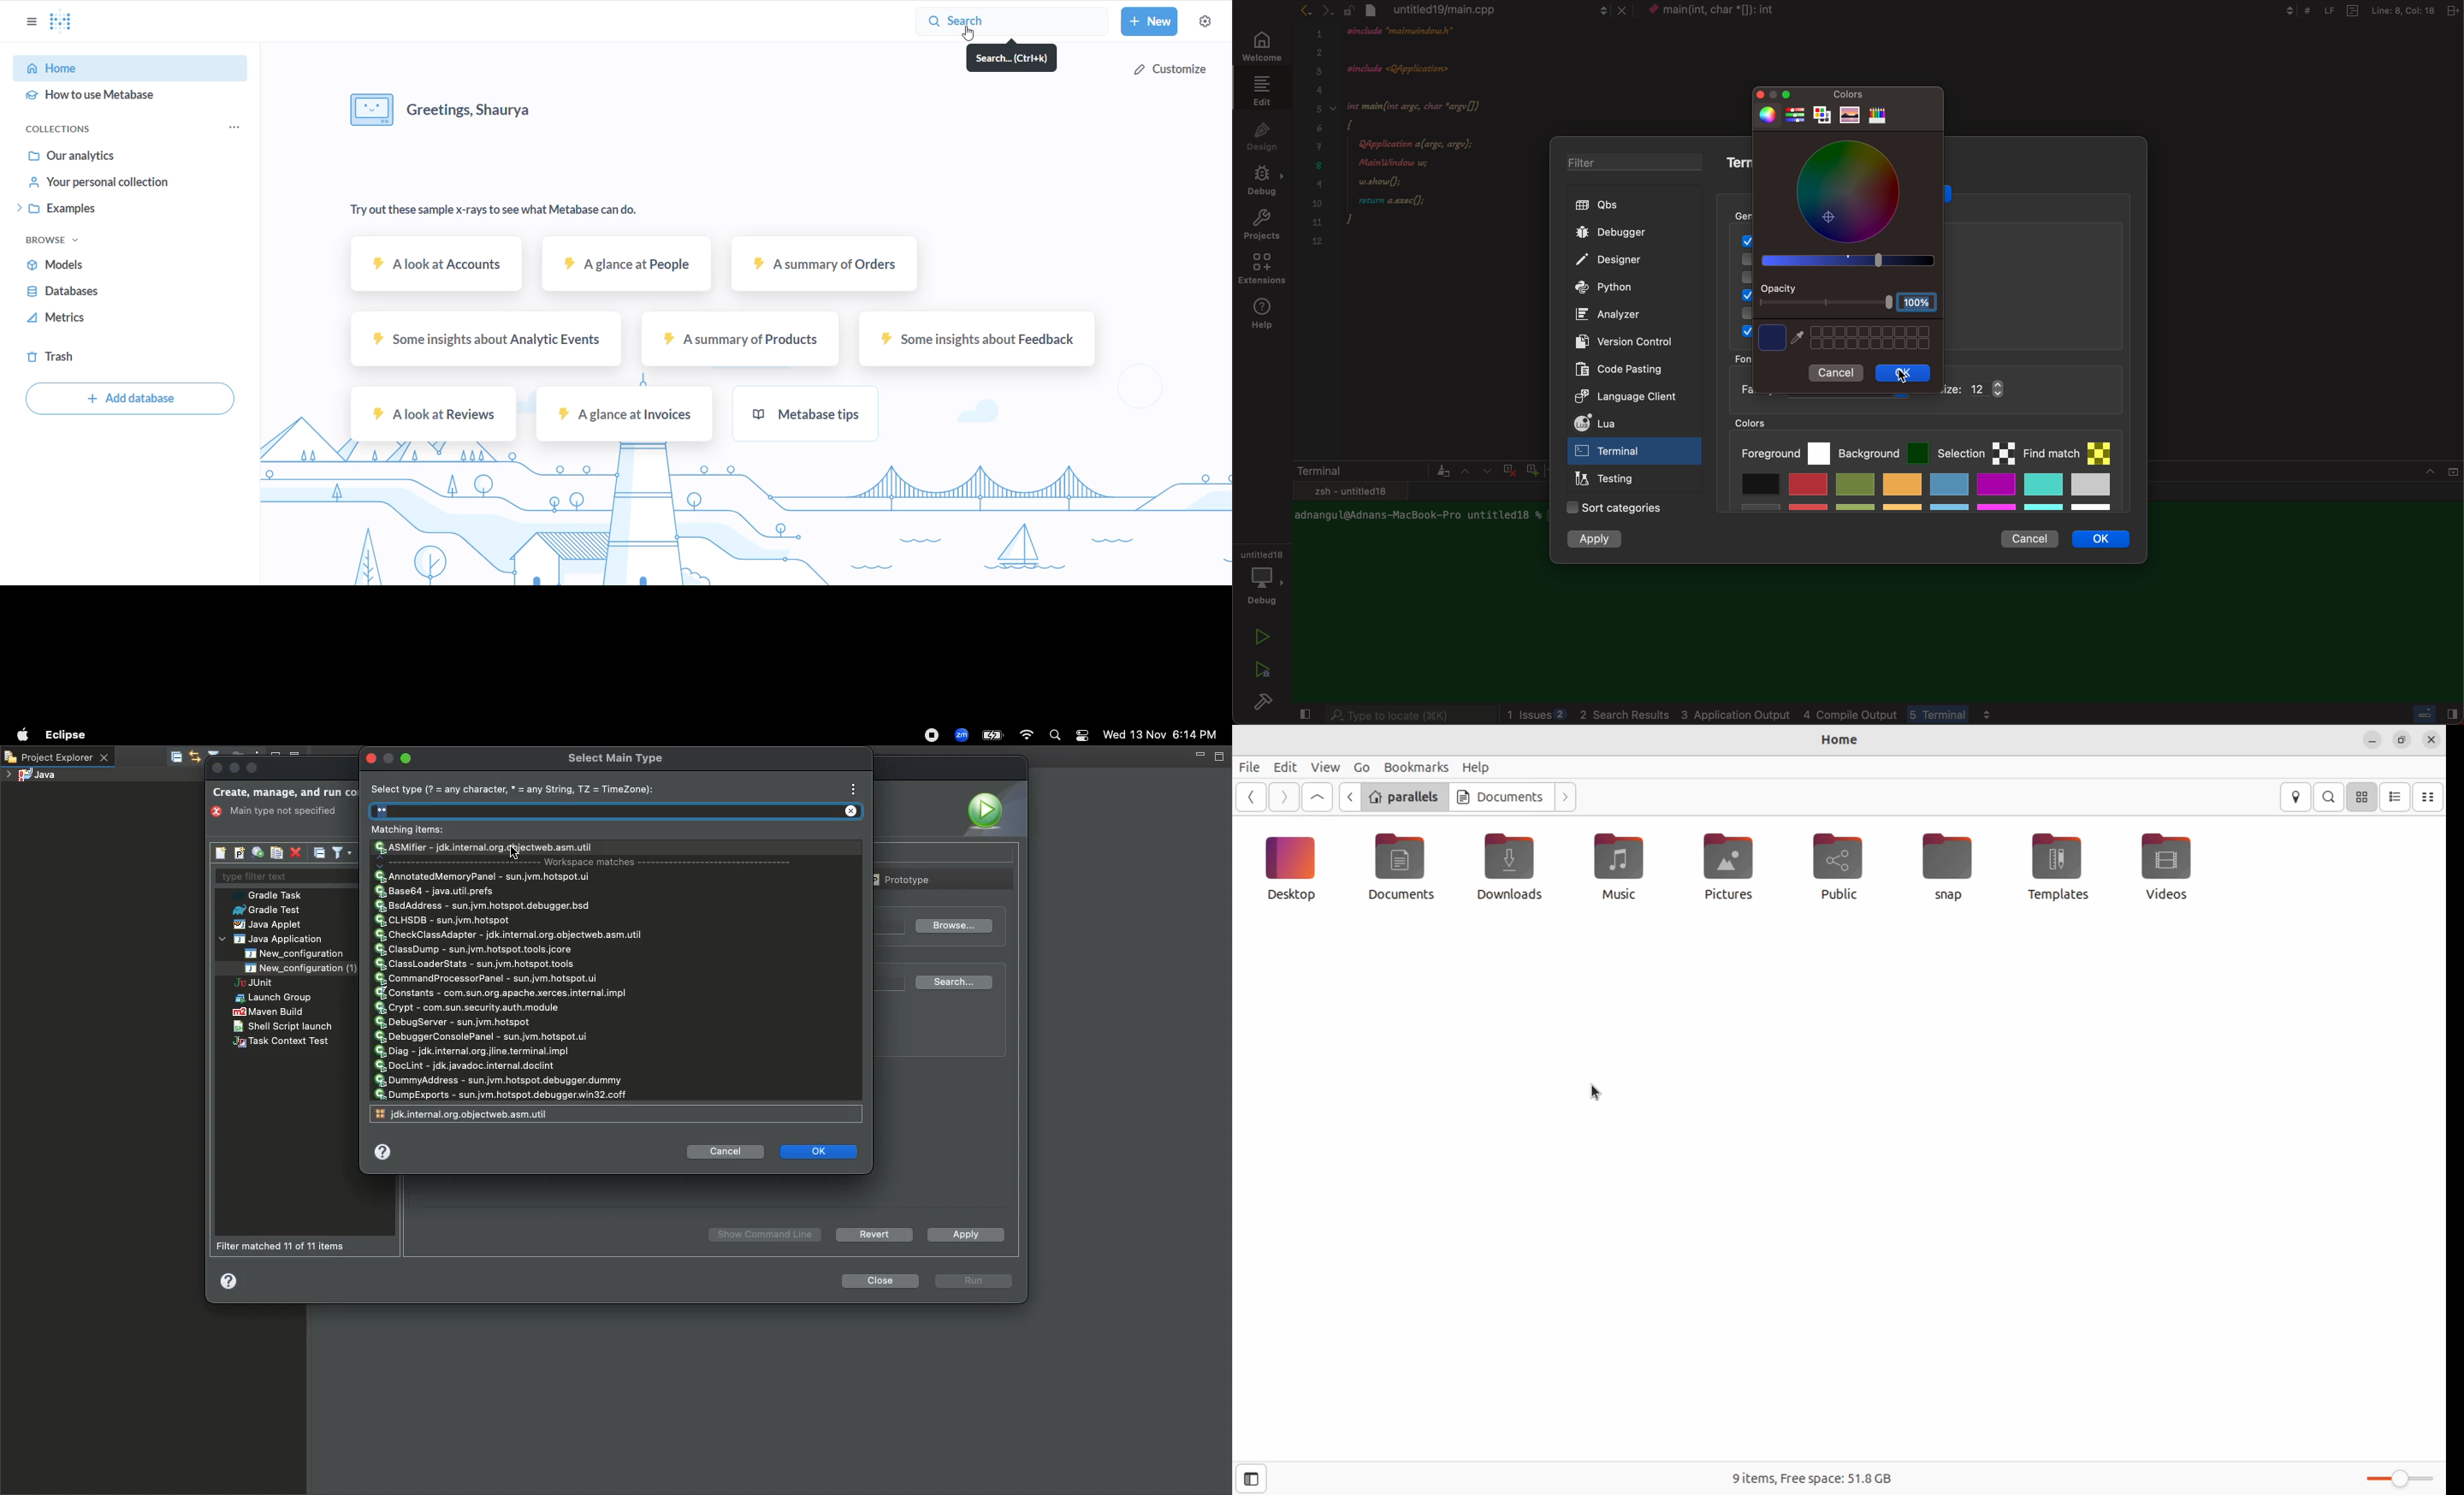 This screenshot has width=2464, height=1512. I want to click on Charge, so click(992, 737).